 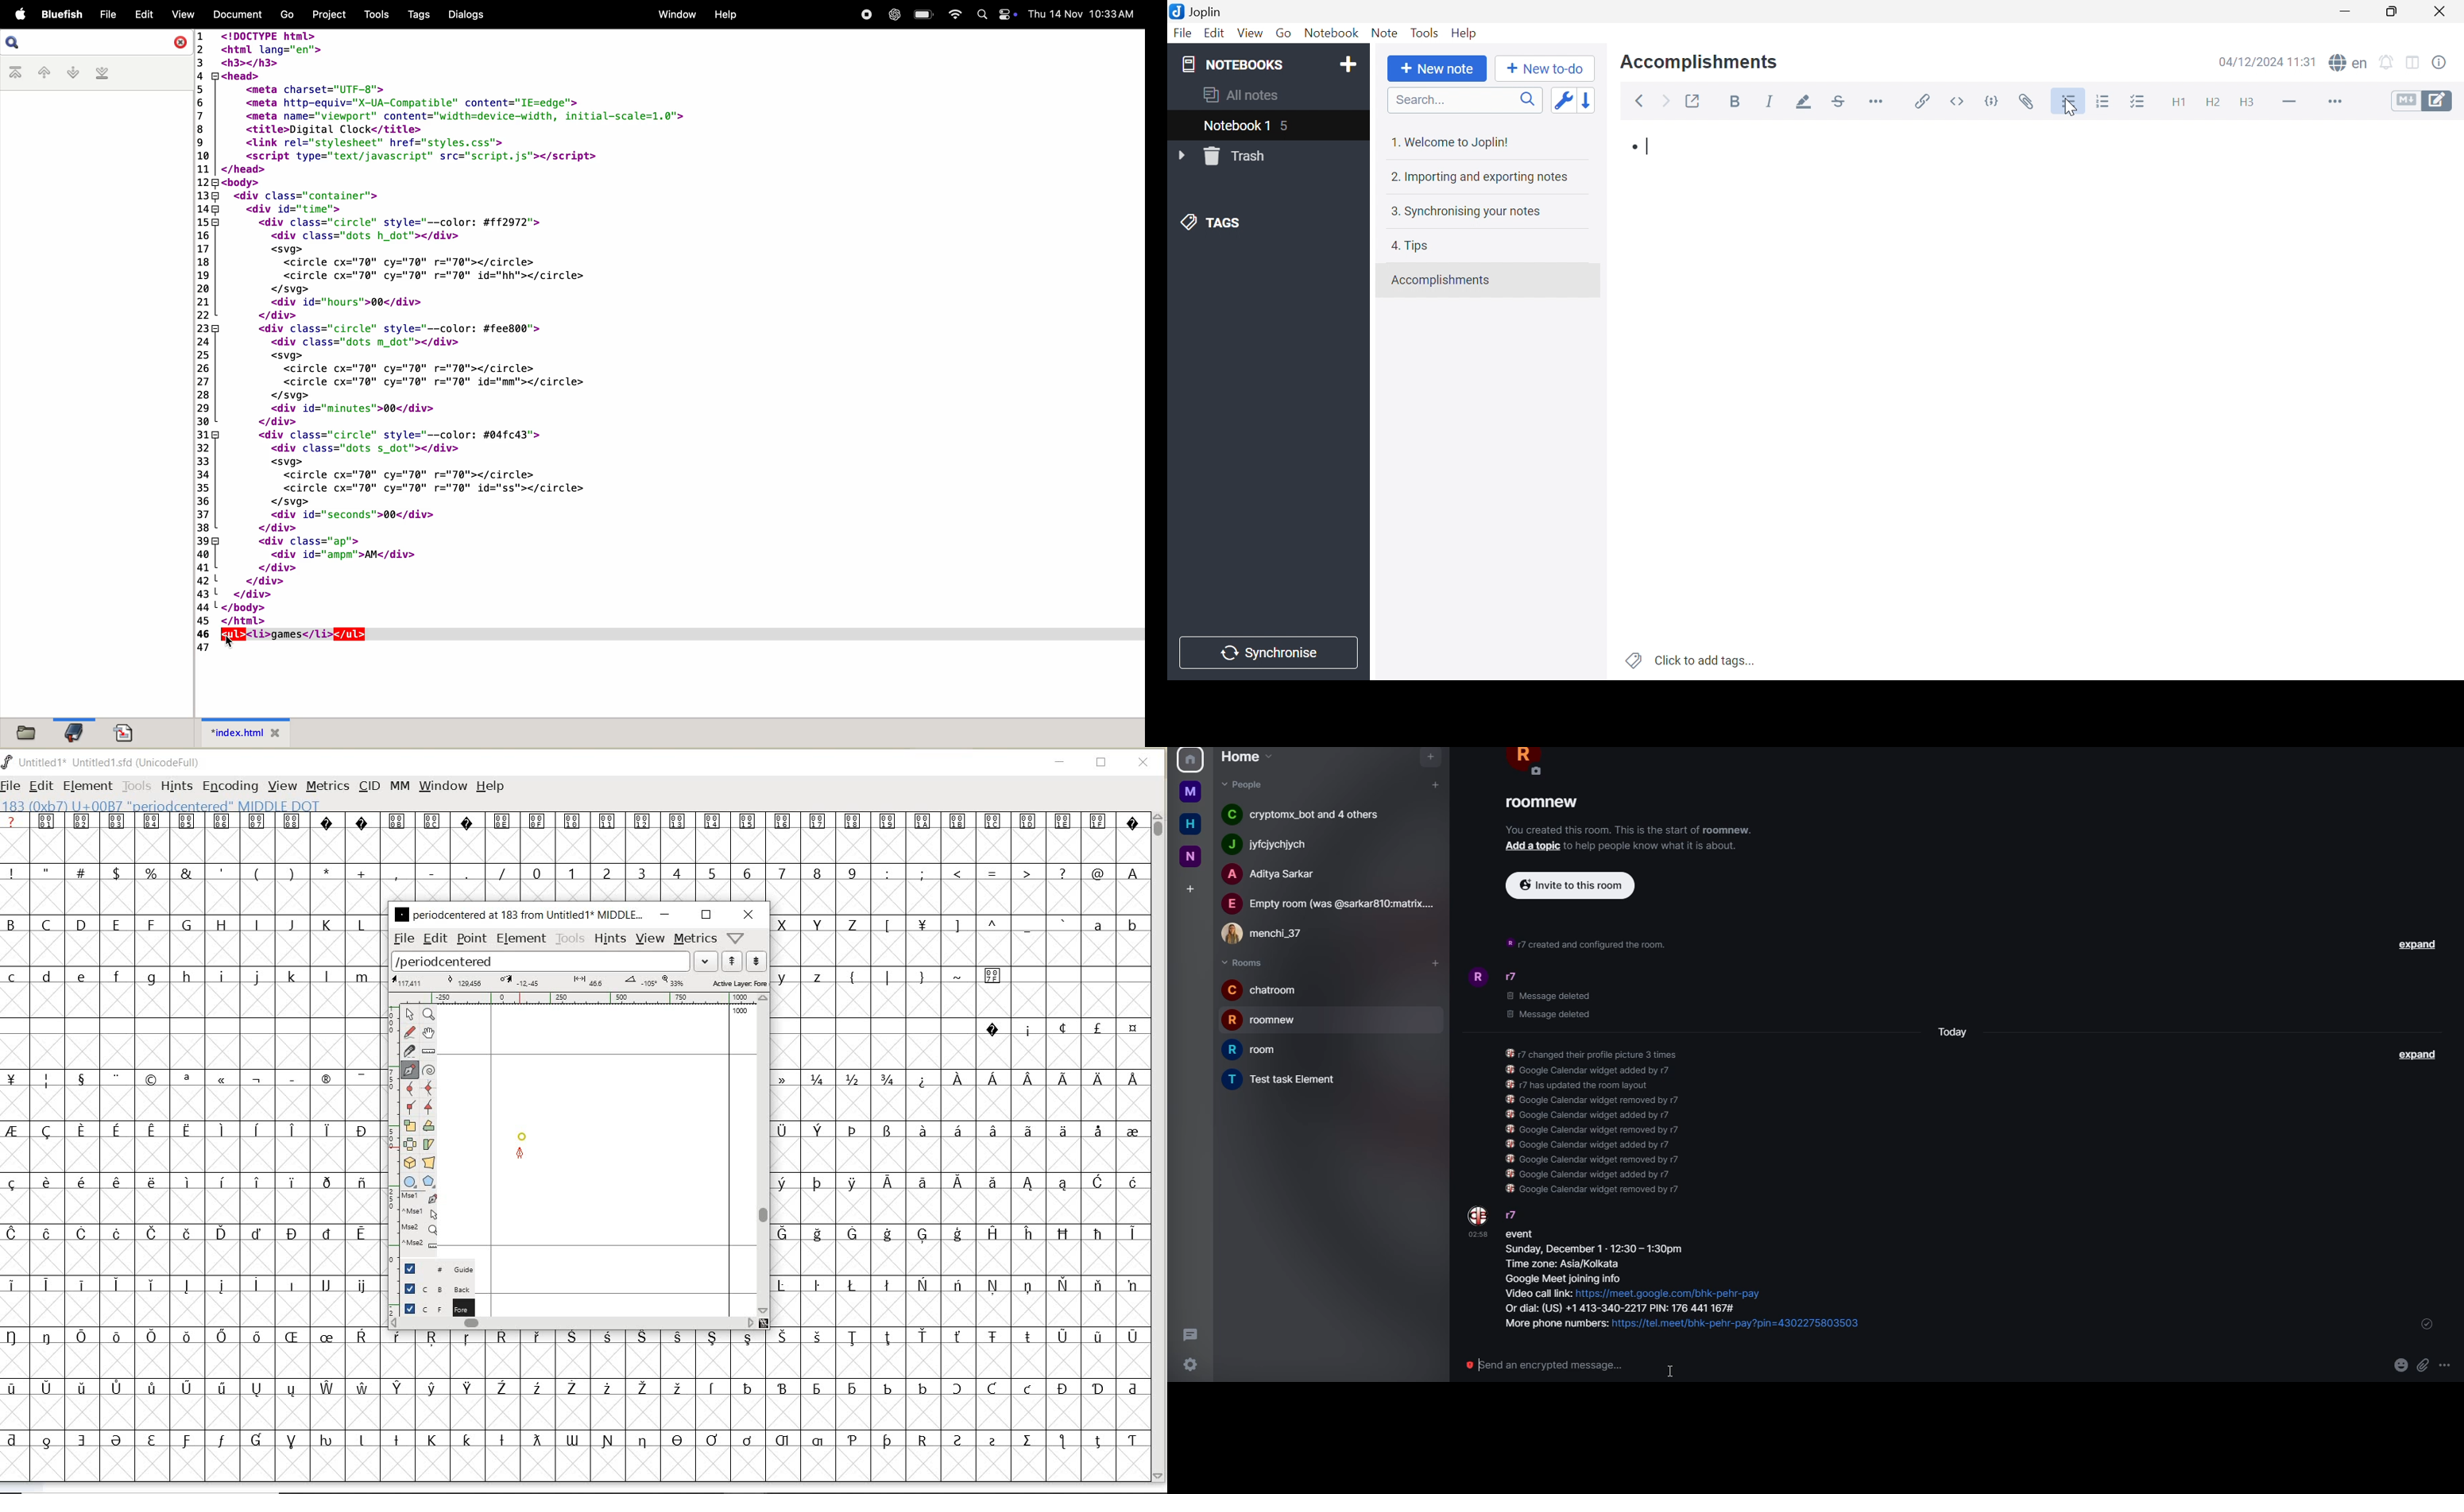 What do you see at coordinates (542, 962) in the screenshot?
I see `load word list` at bounding box center [542, 962].